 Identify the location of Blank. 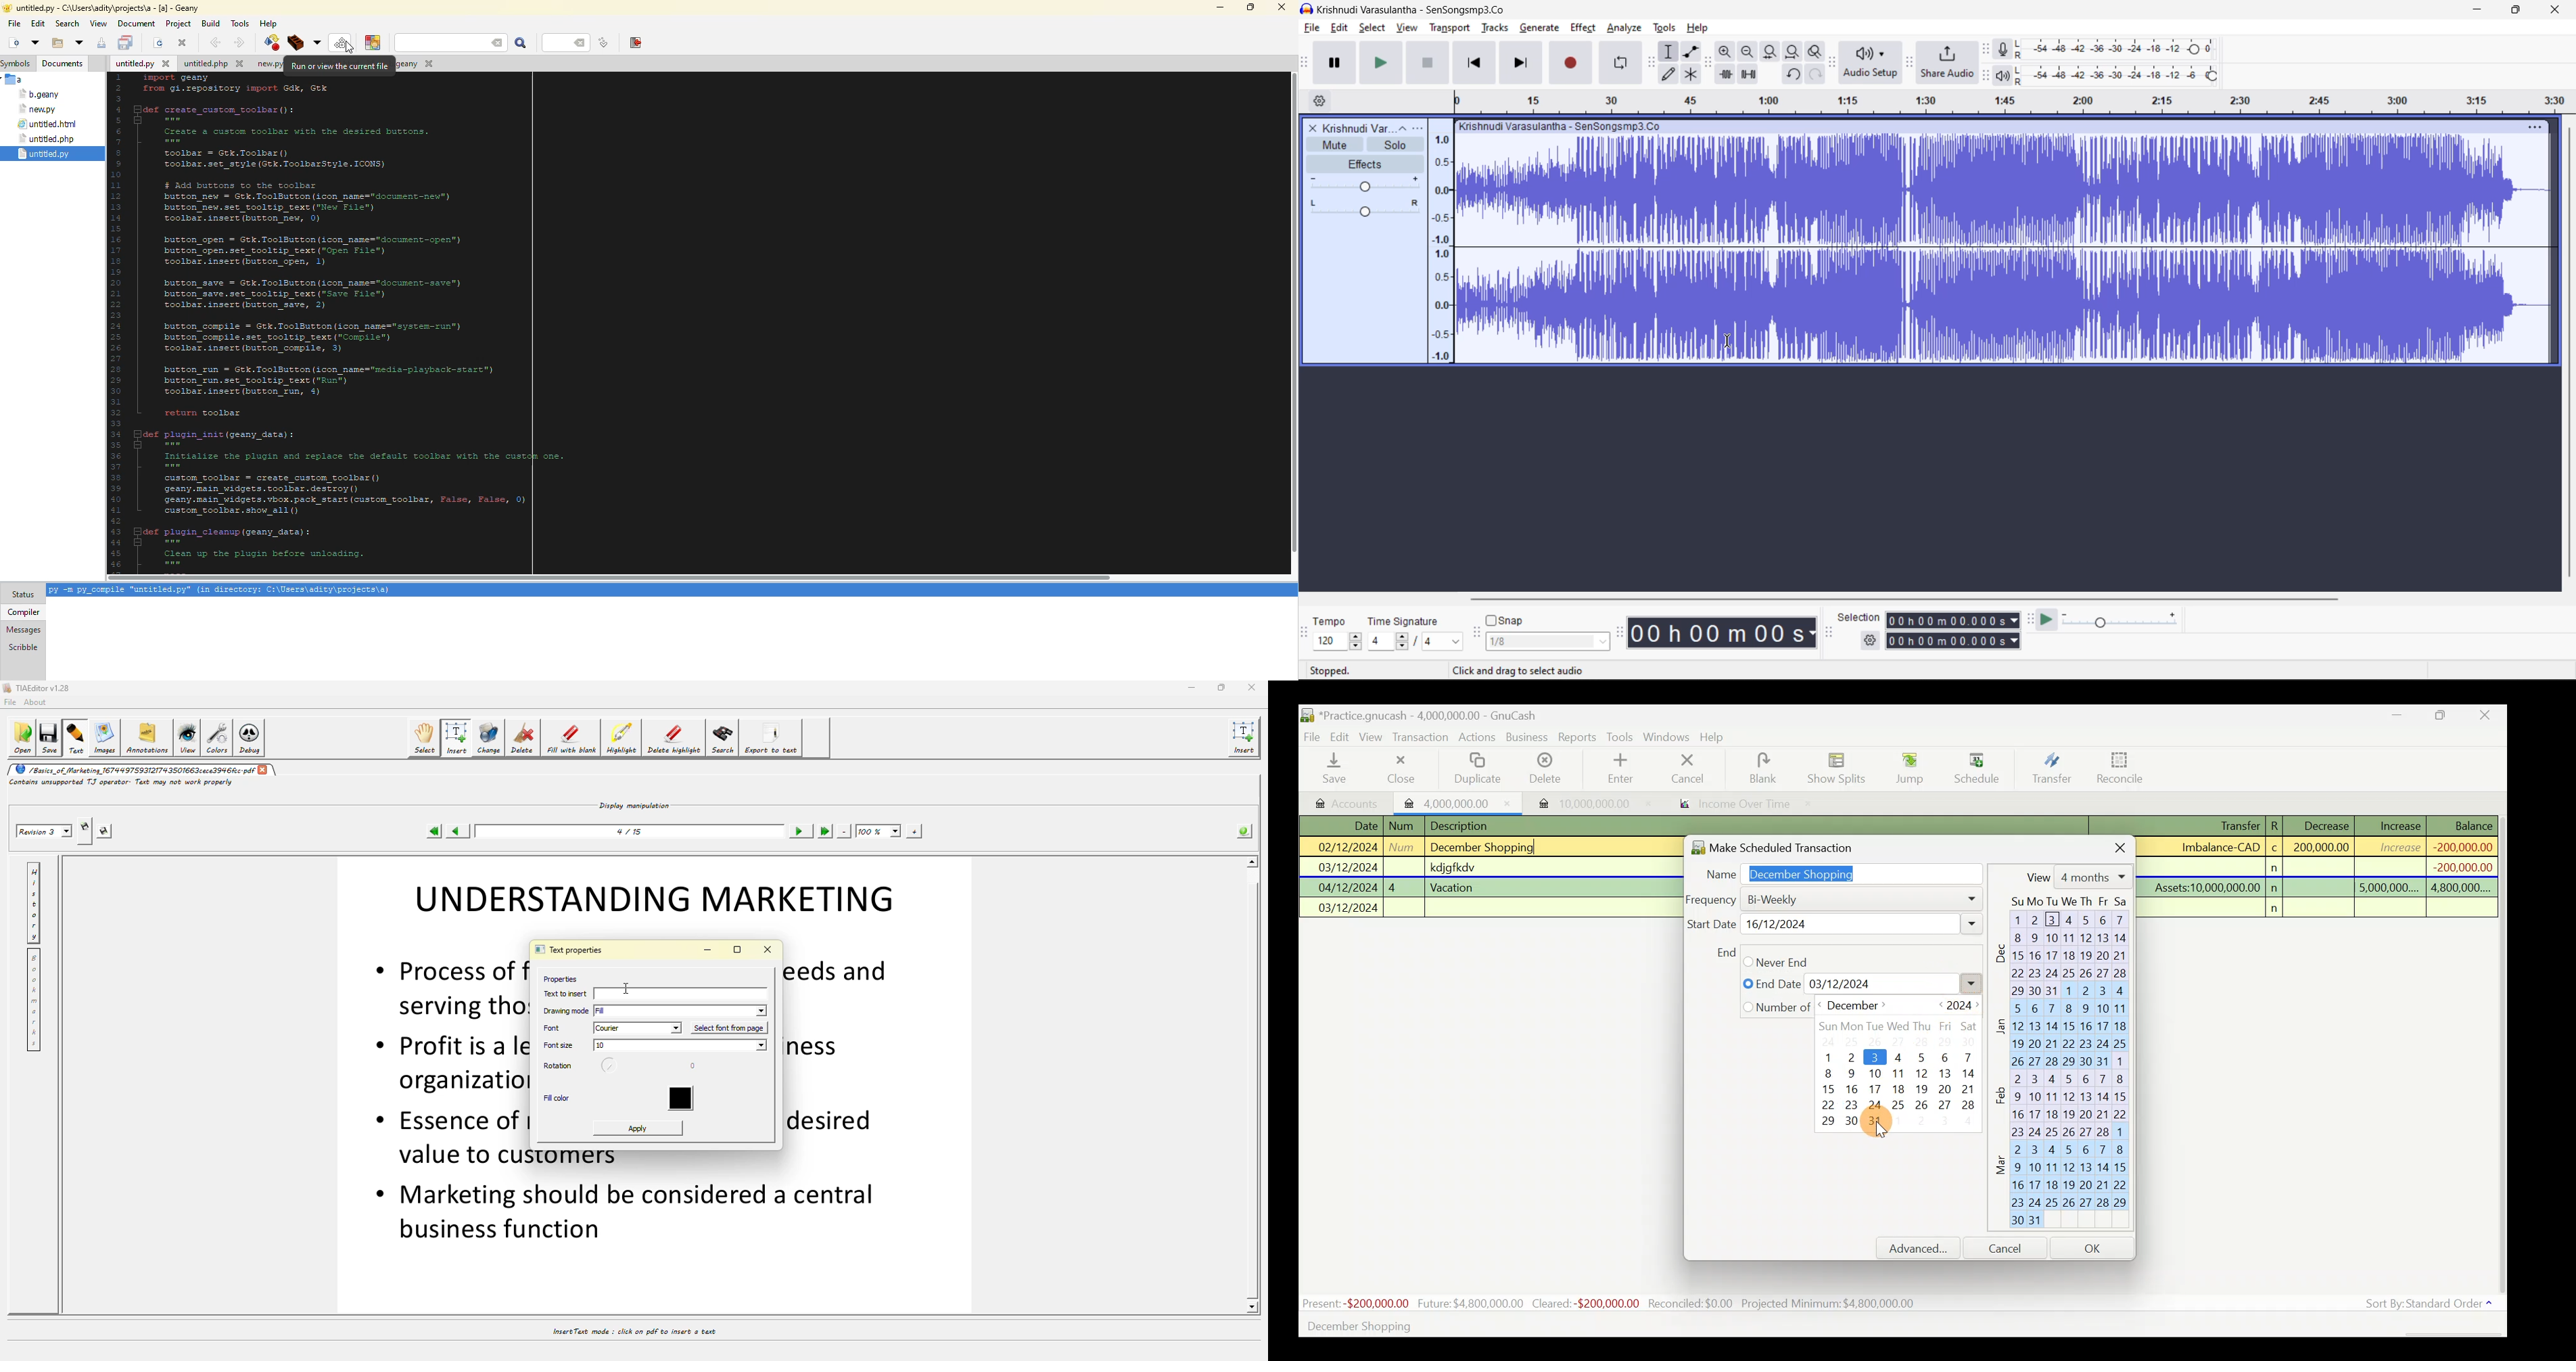
(1761, 769).